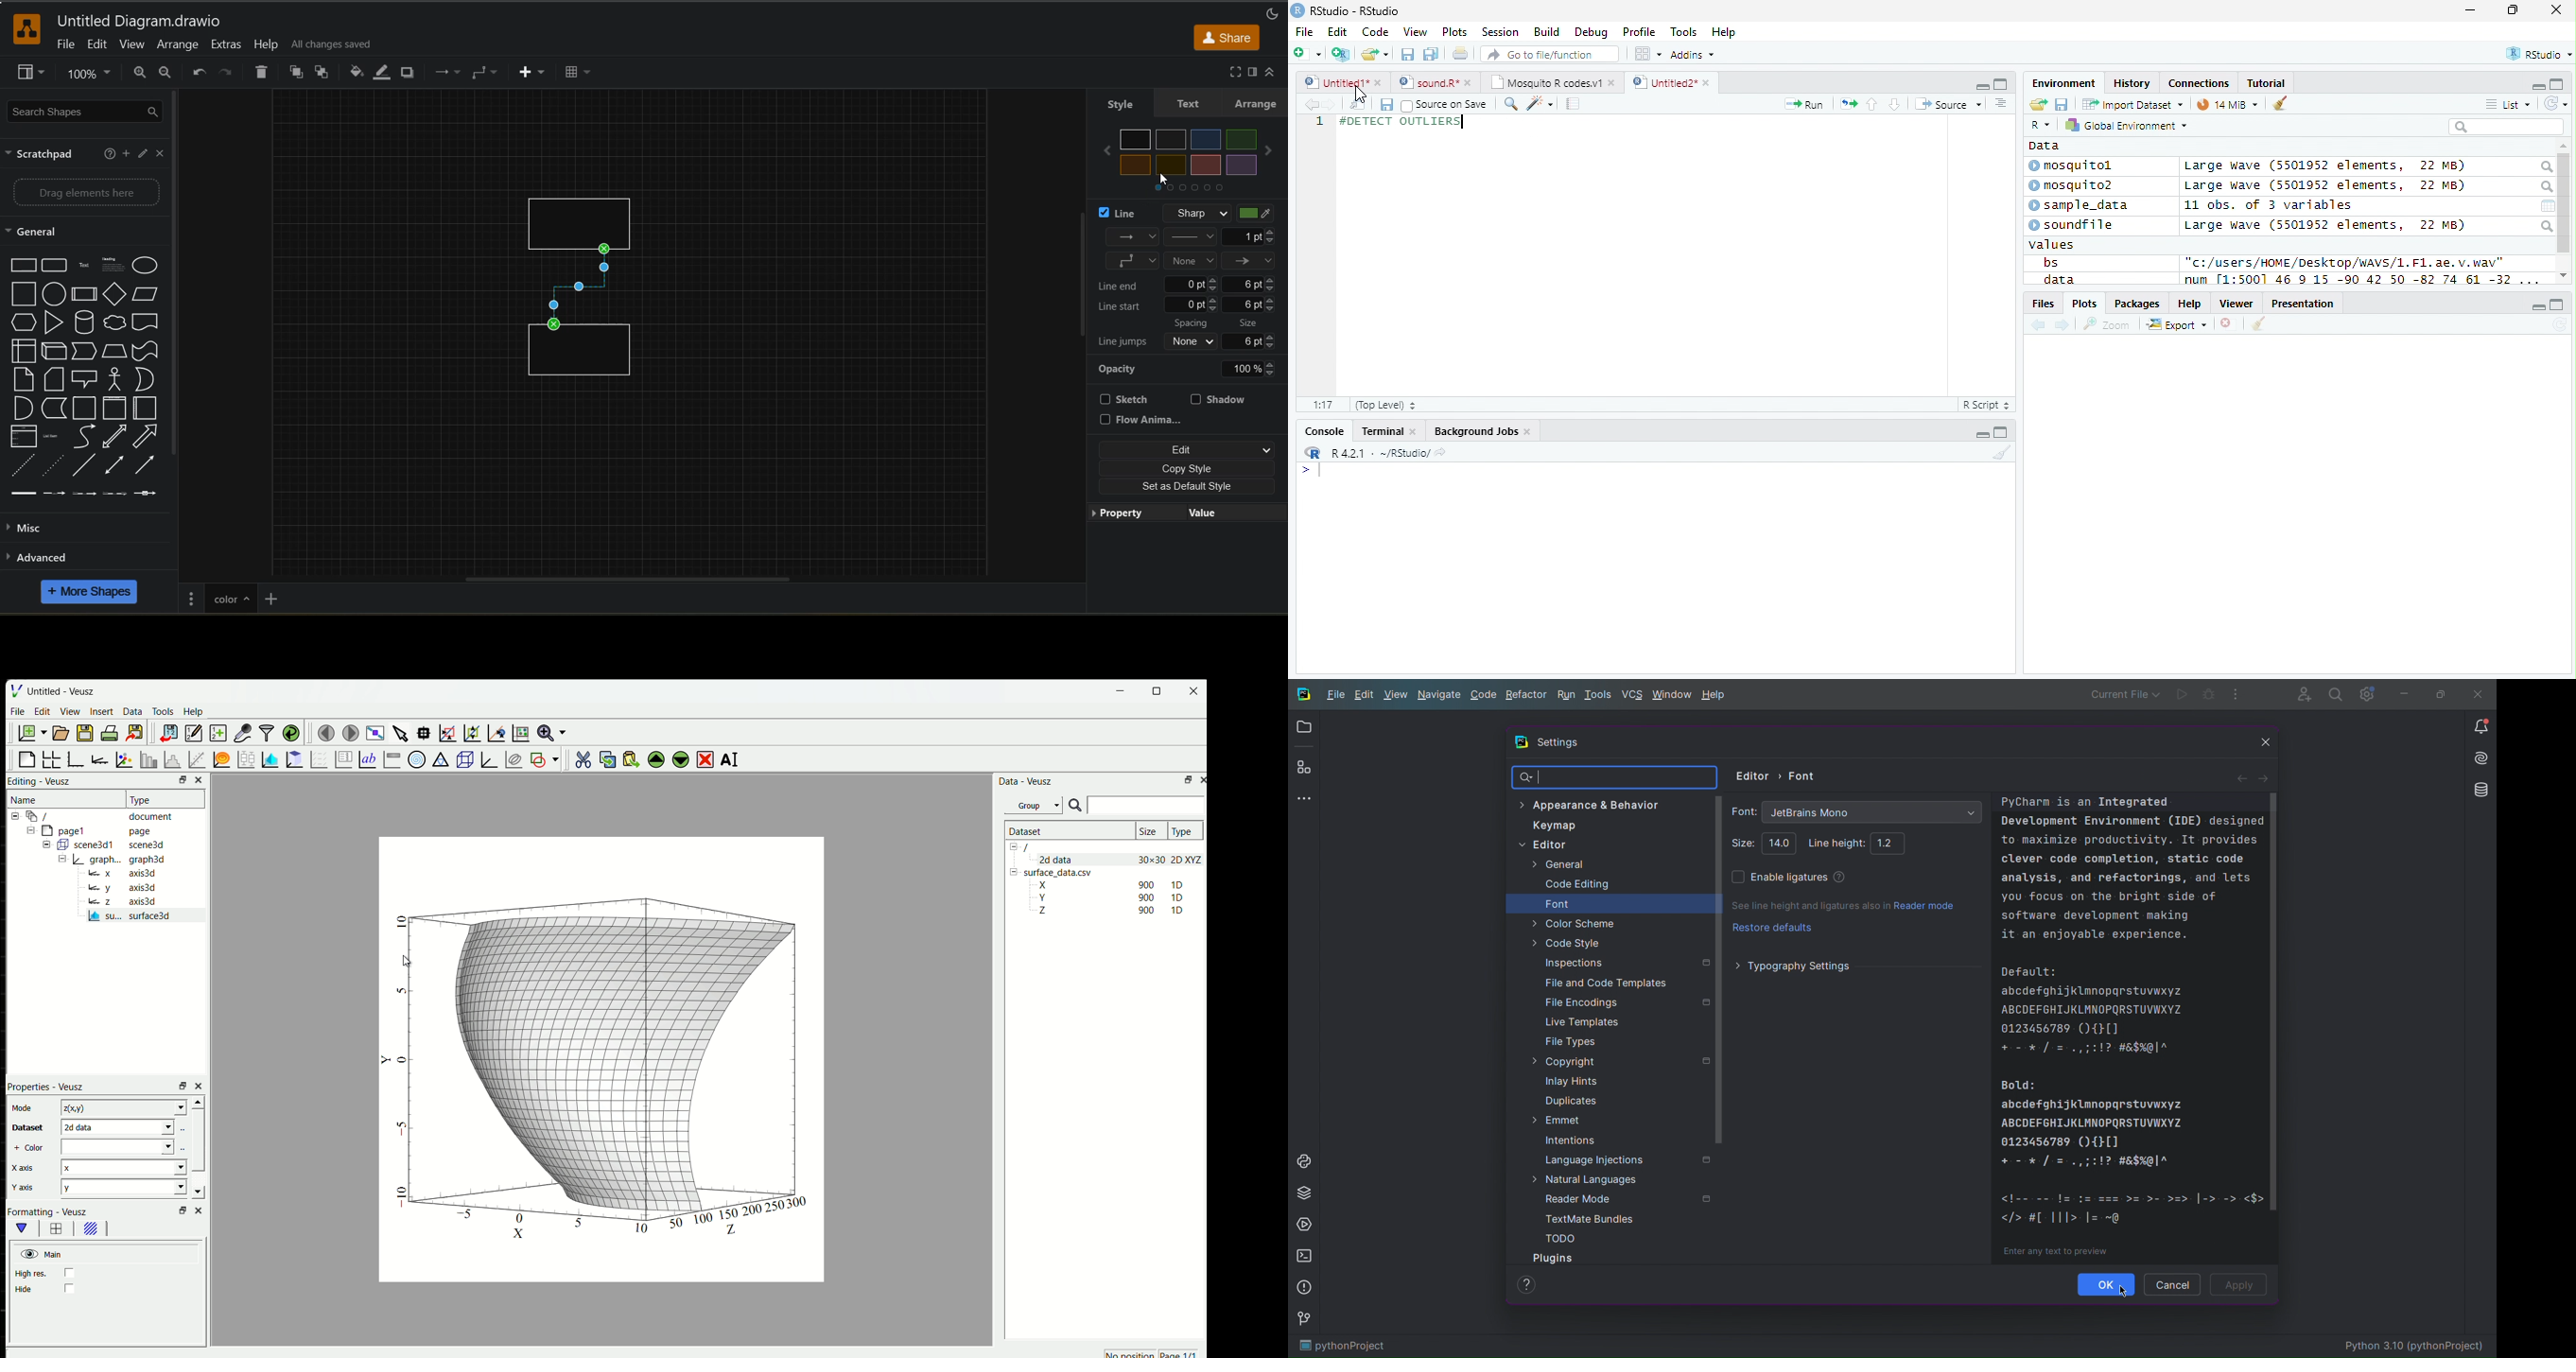  I want to click on search box, so click(1145, 805).